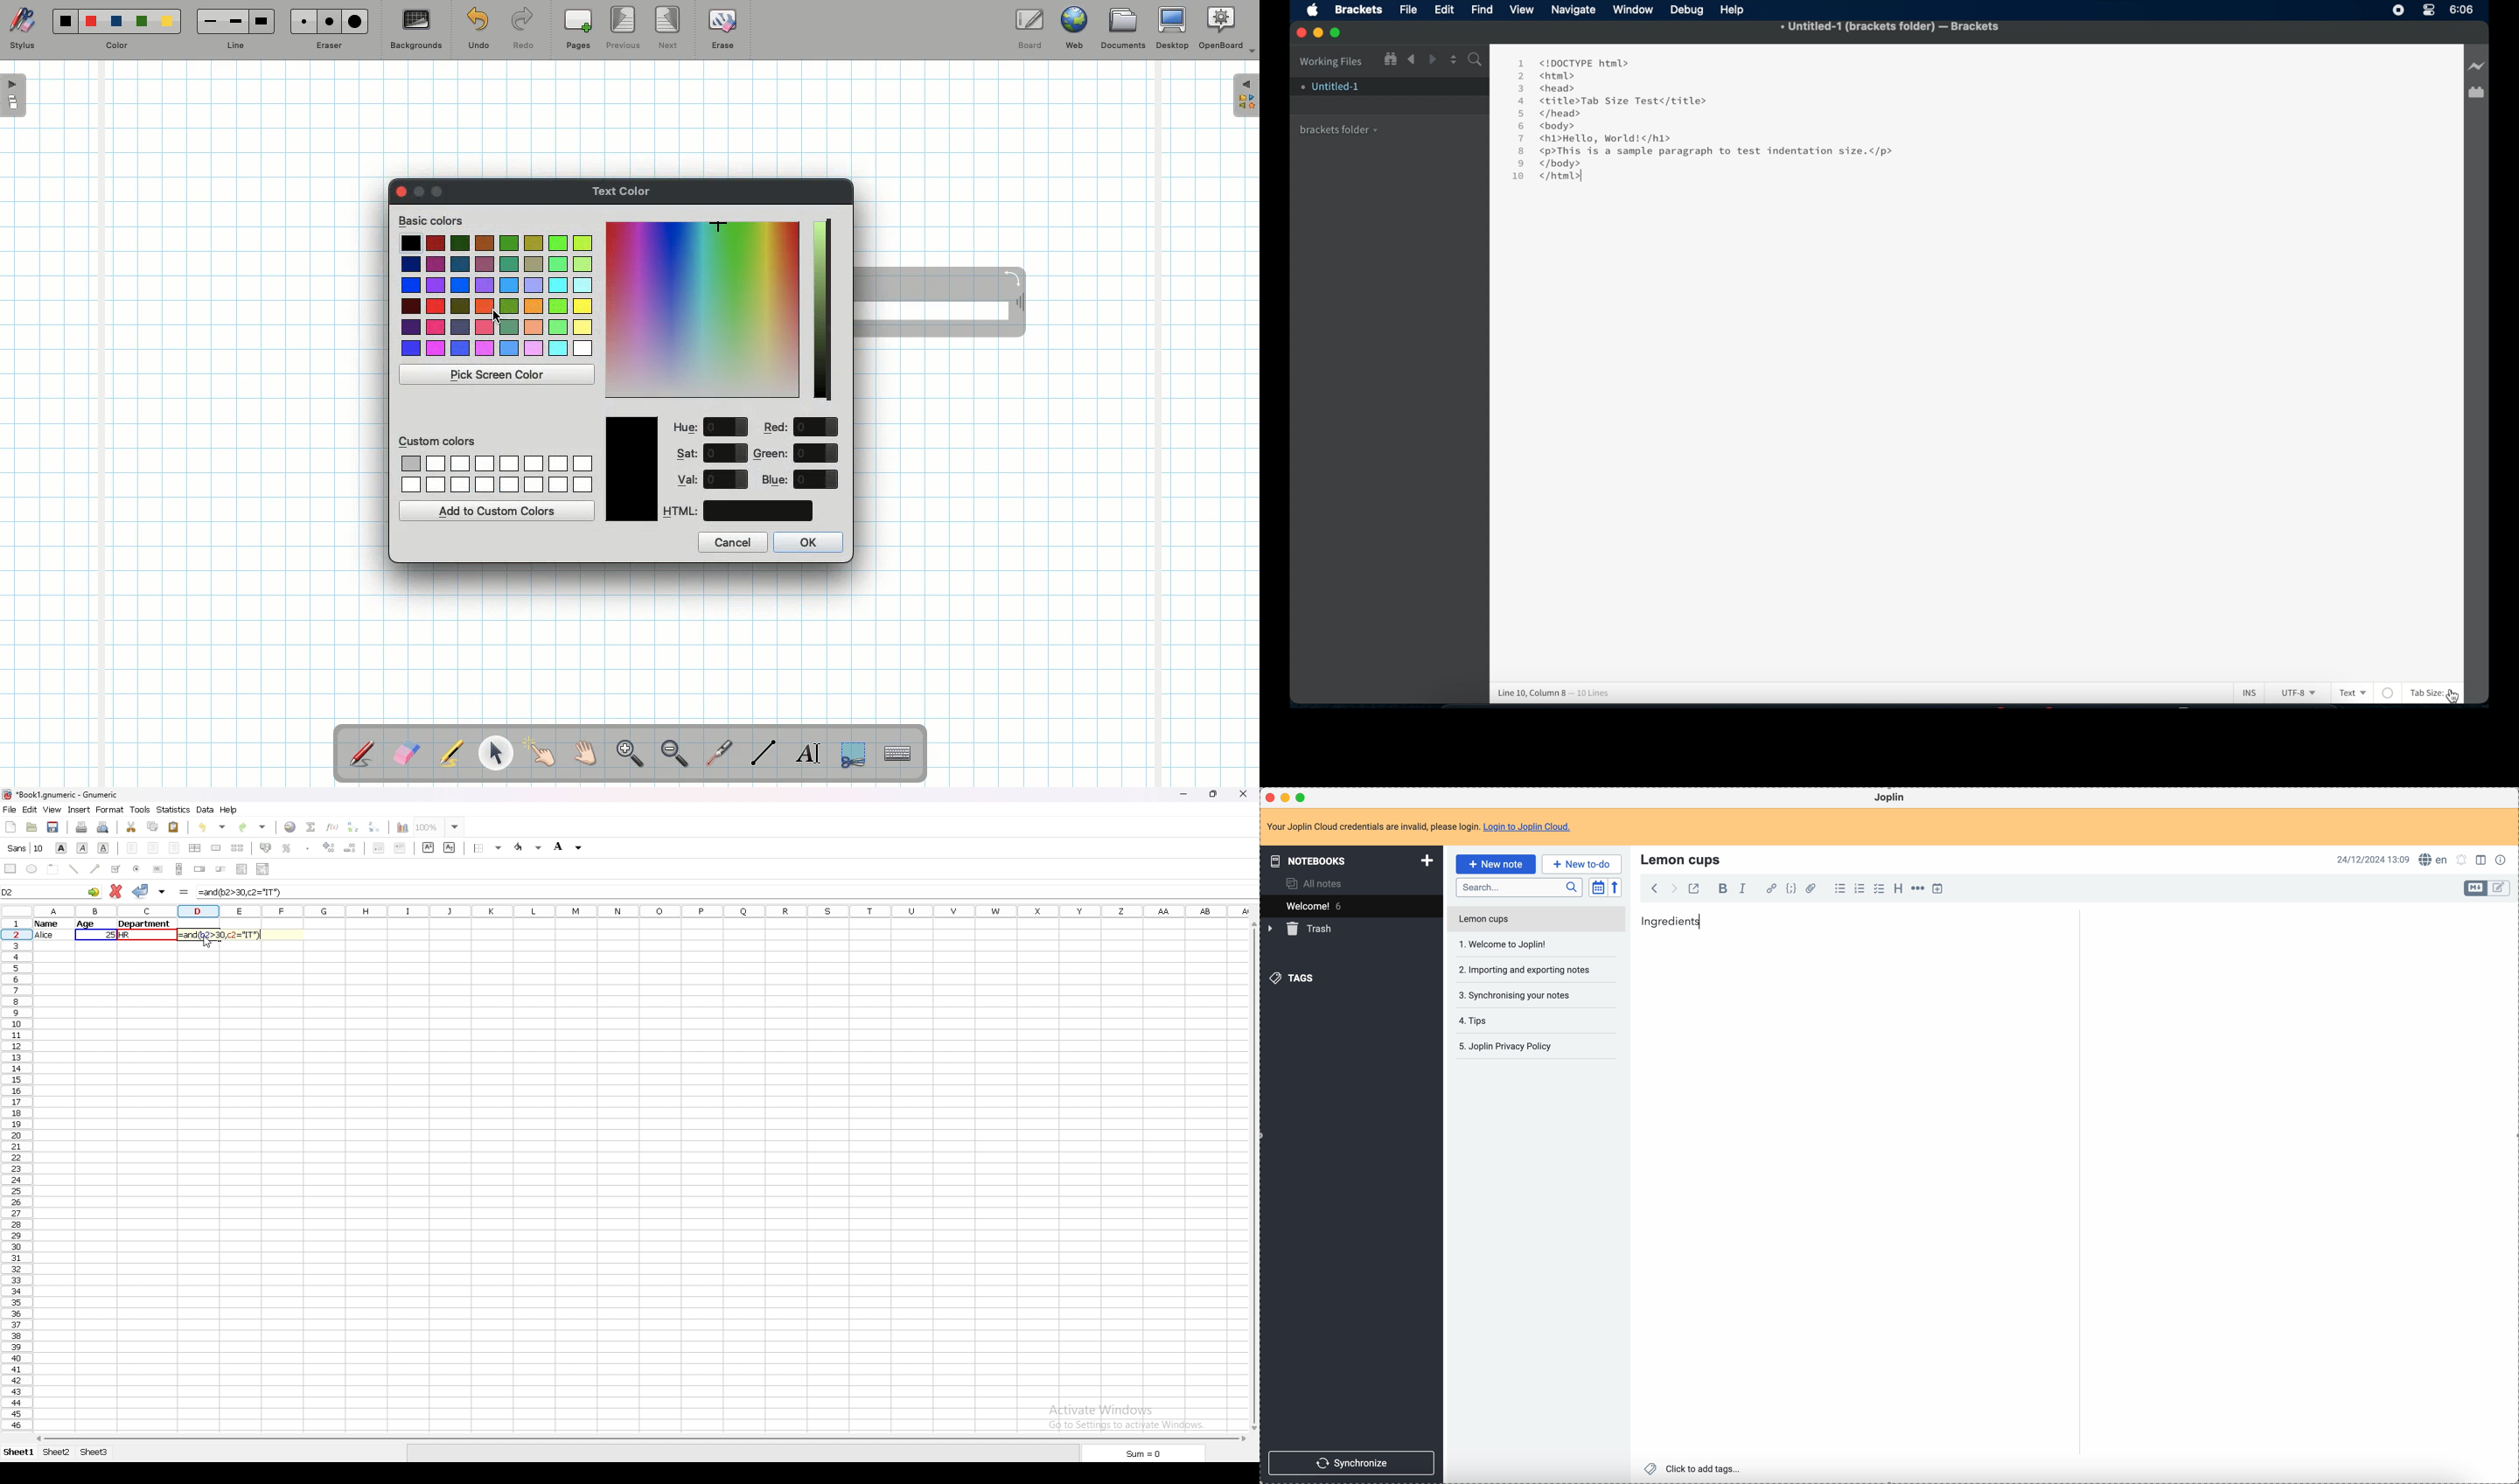 Image resolution: width=2520 pixels, height=1484 pixels. Describe the element at coordinates (2436, 859) in the screenshot. I see `spell checker` at that location.